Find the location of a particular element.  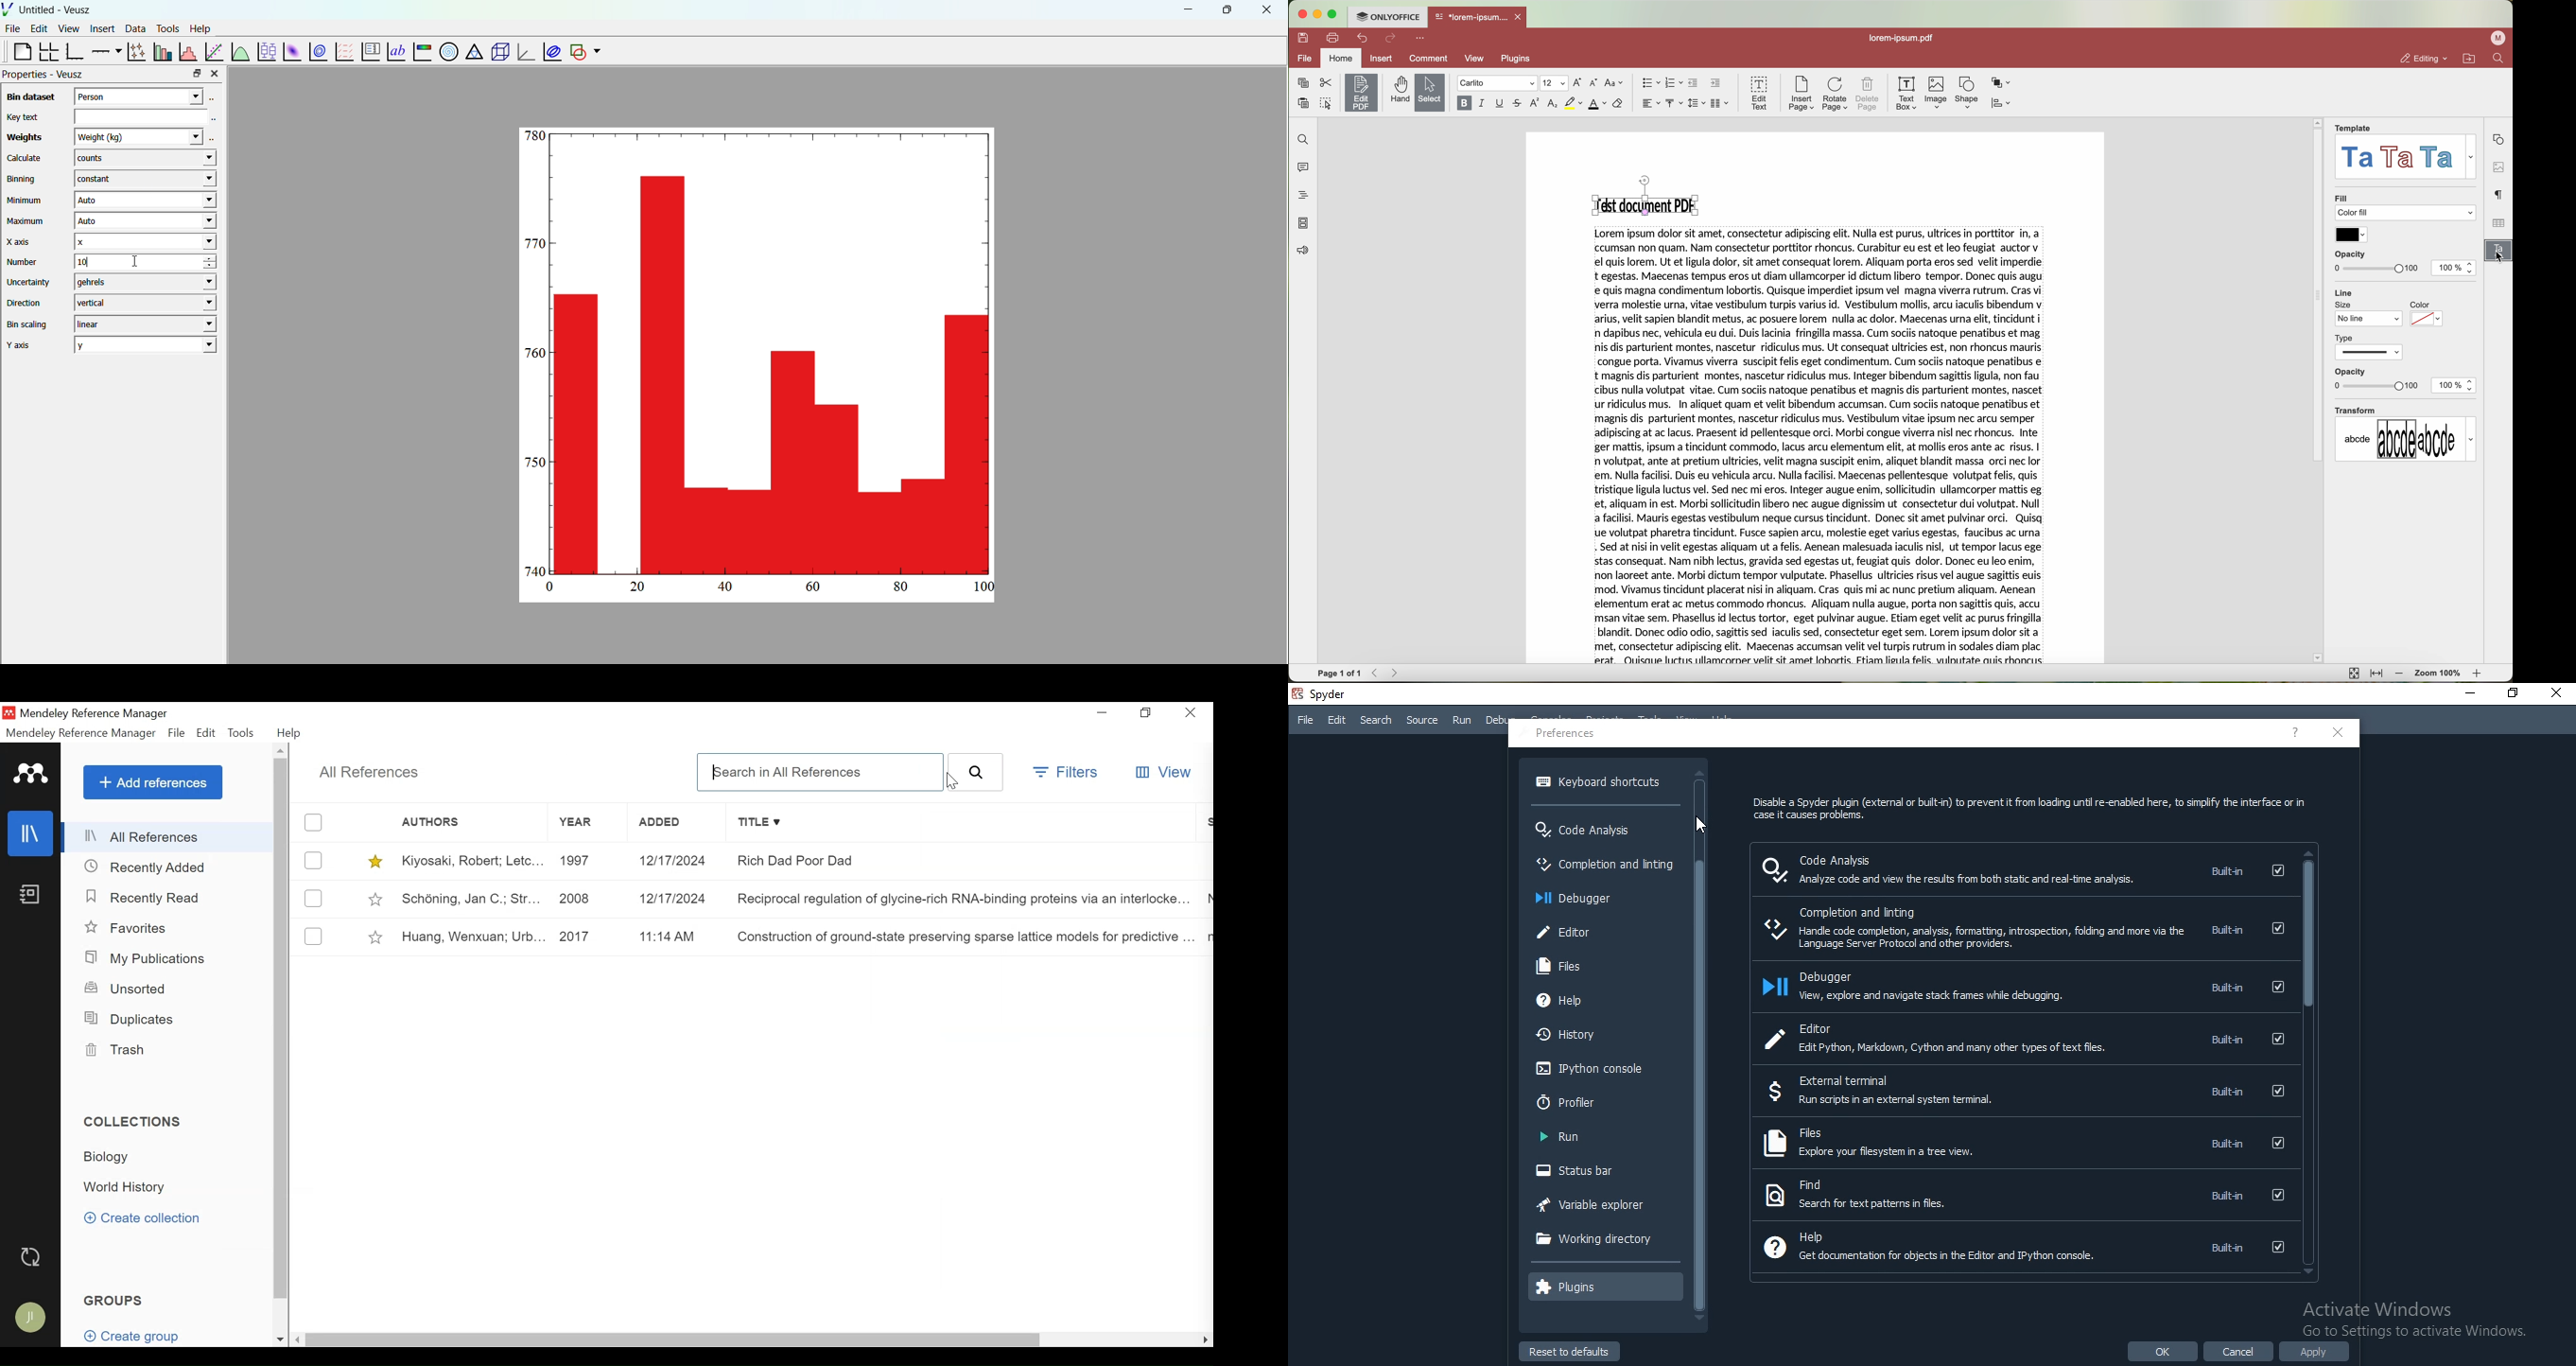

All References is located at coordinates (168, 835).